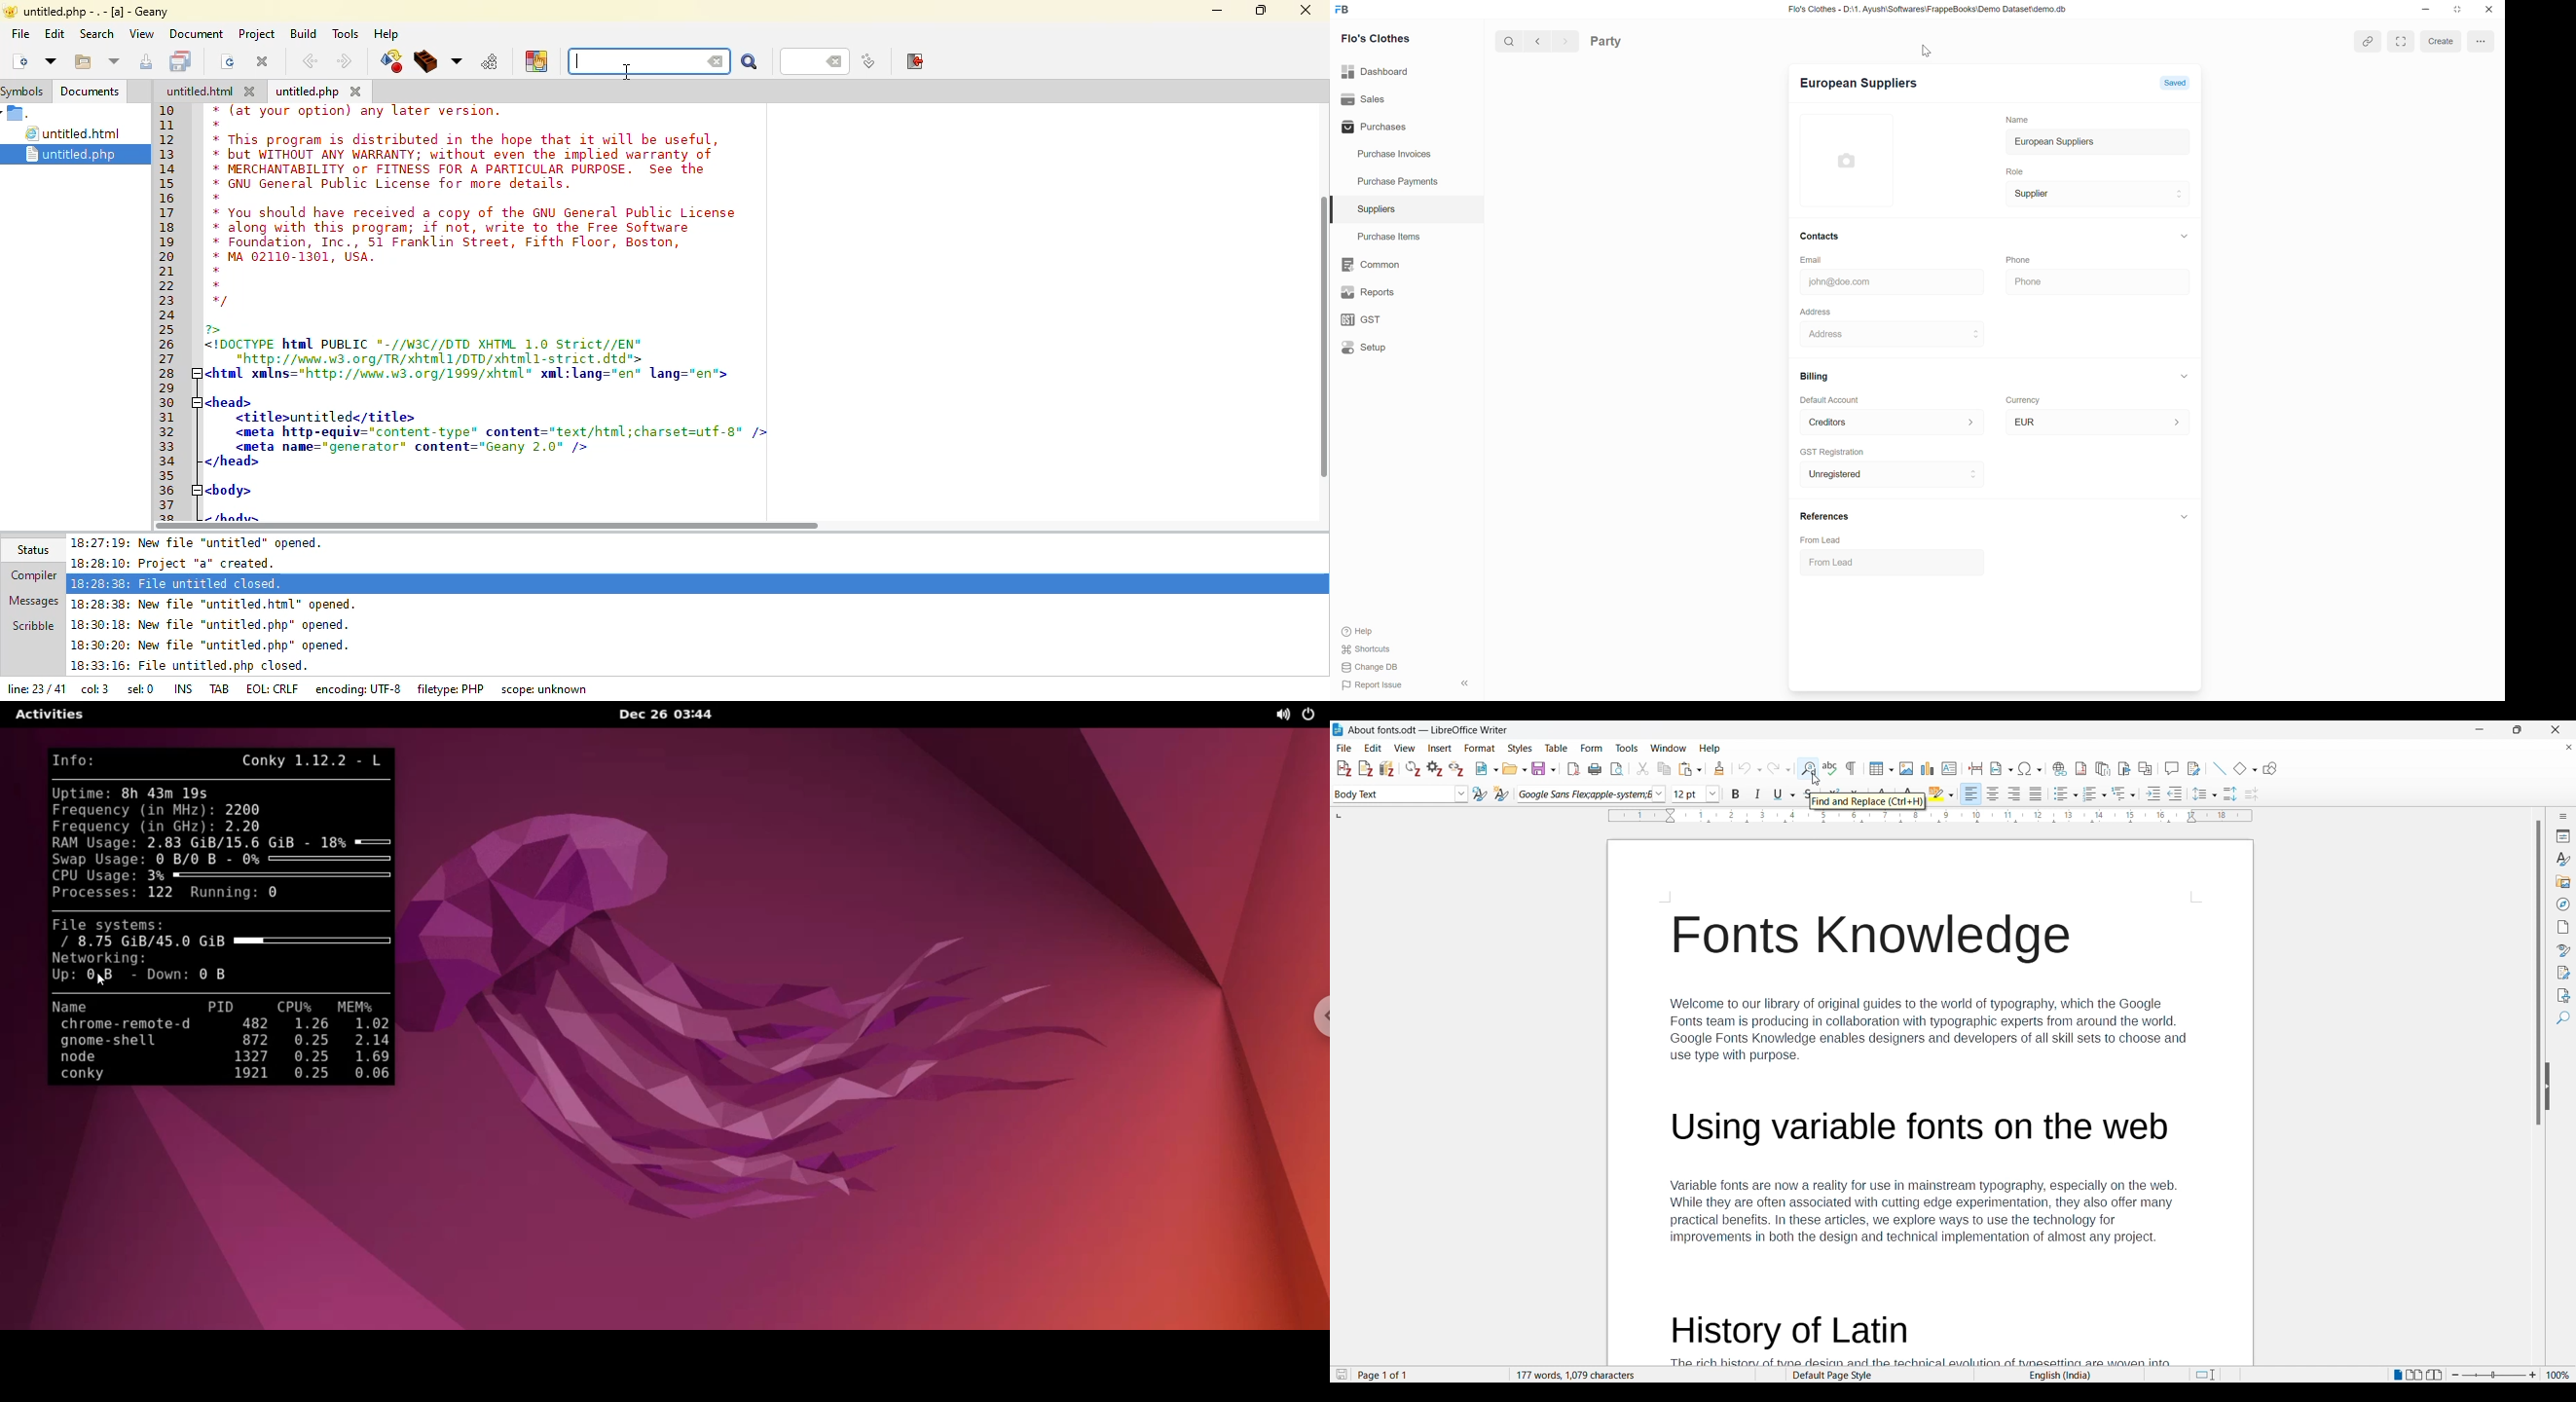 The height and width of the screenshot is (1428, 2576). I want to click on Type in text size, so click(1688, 794).